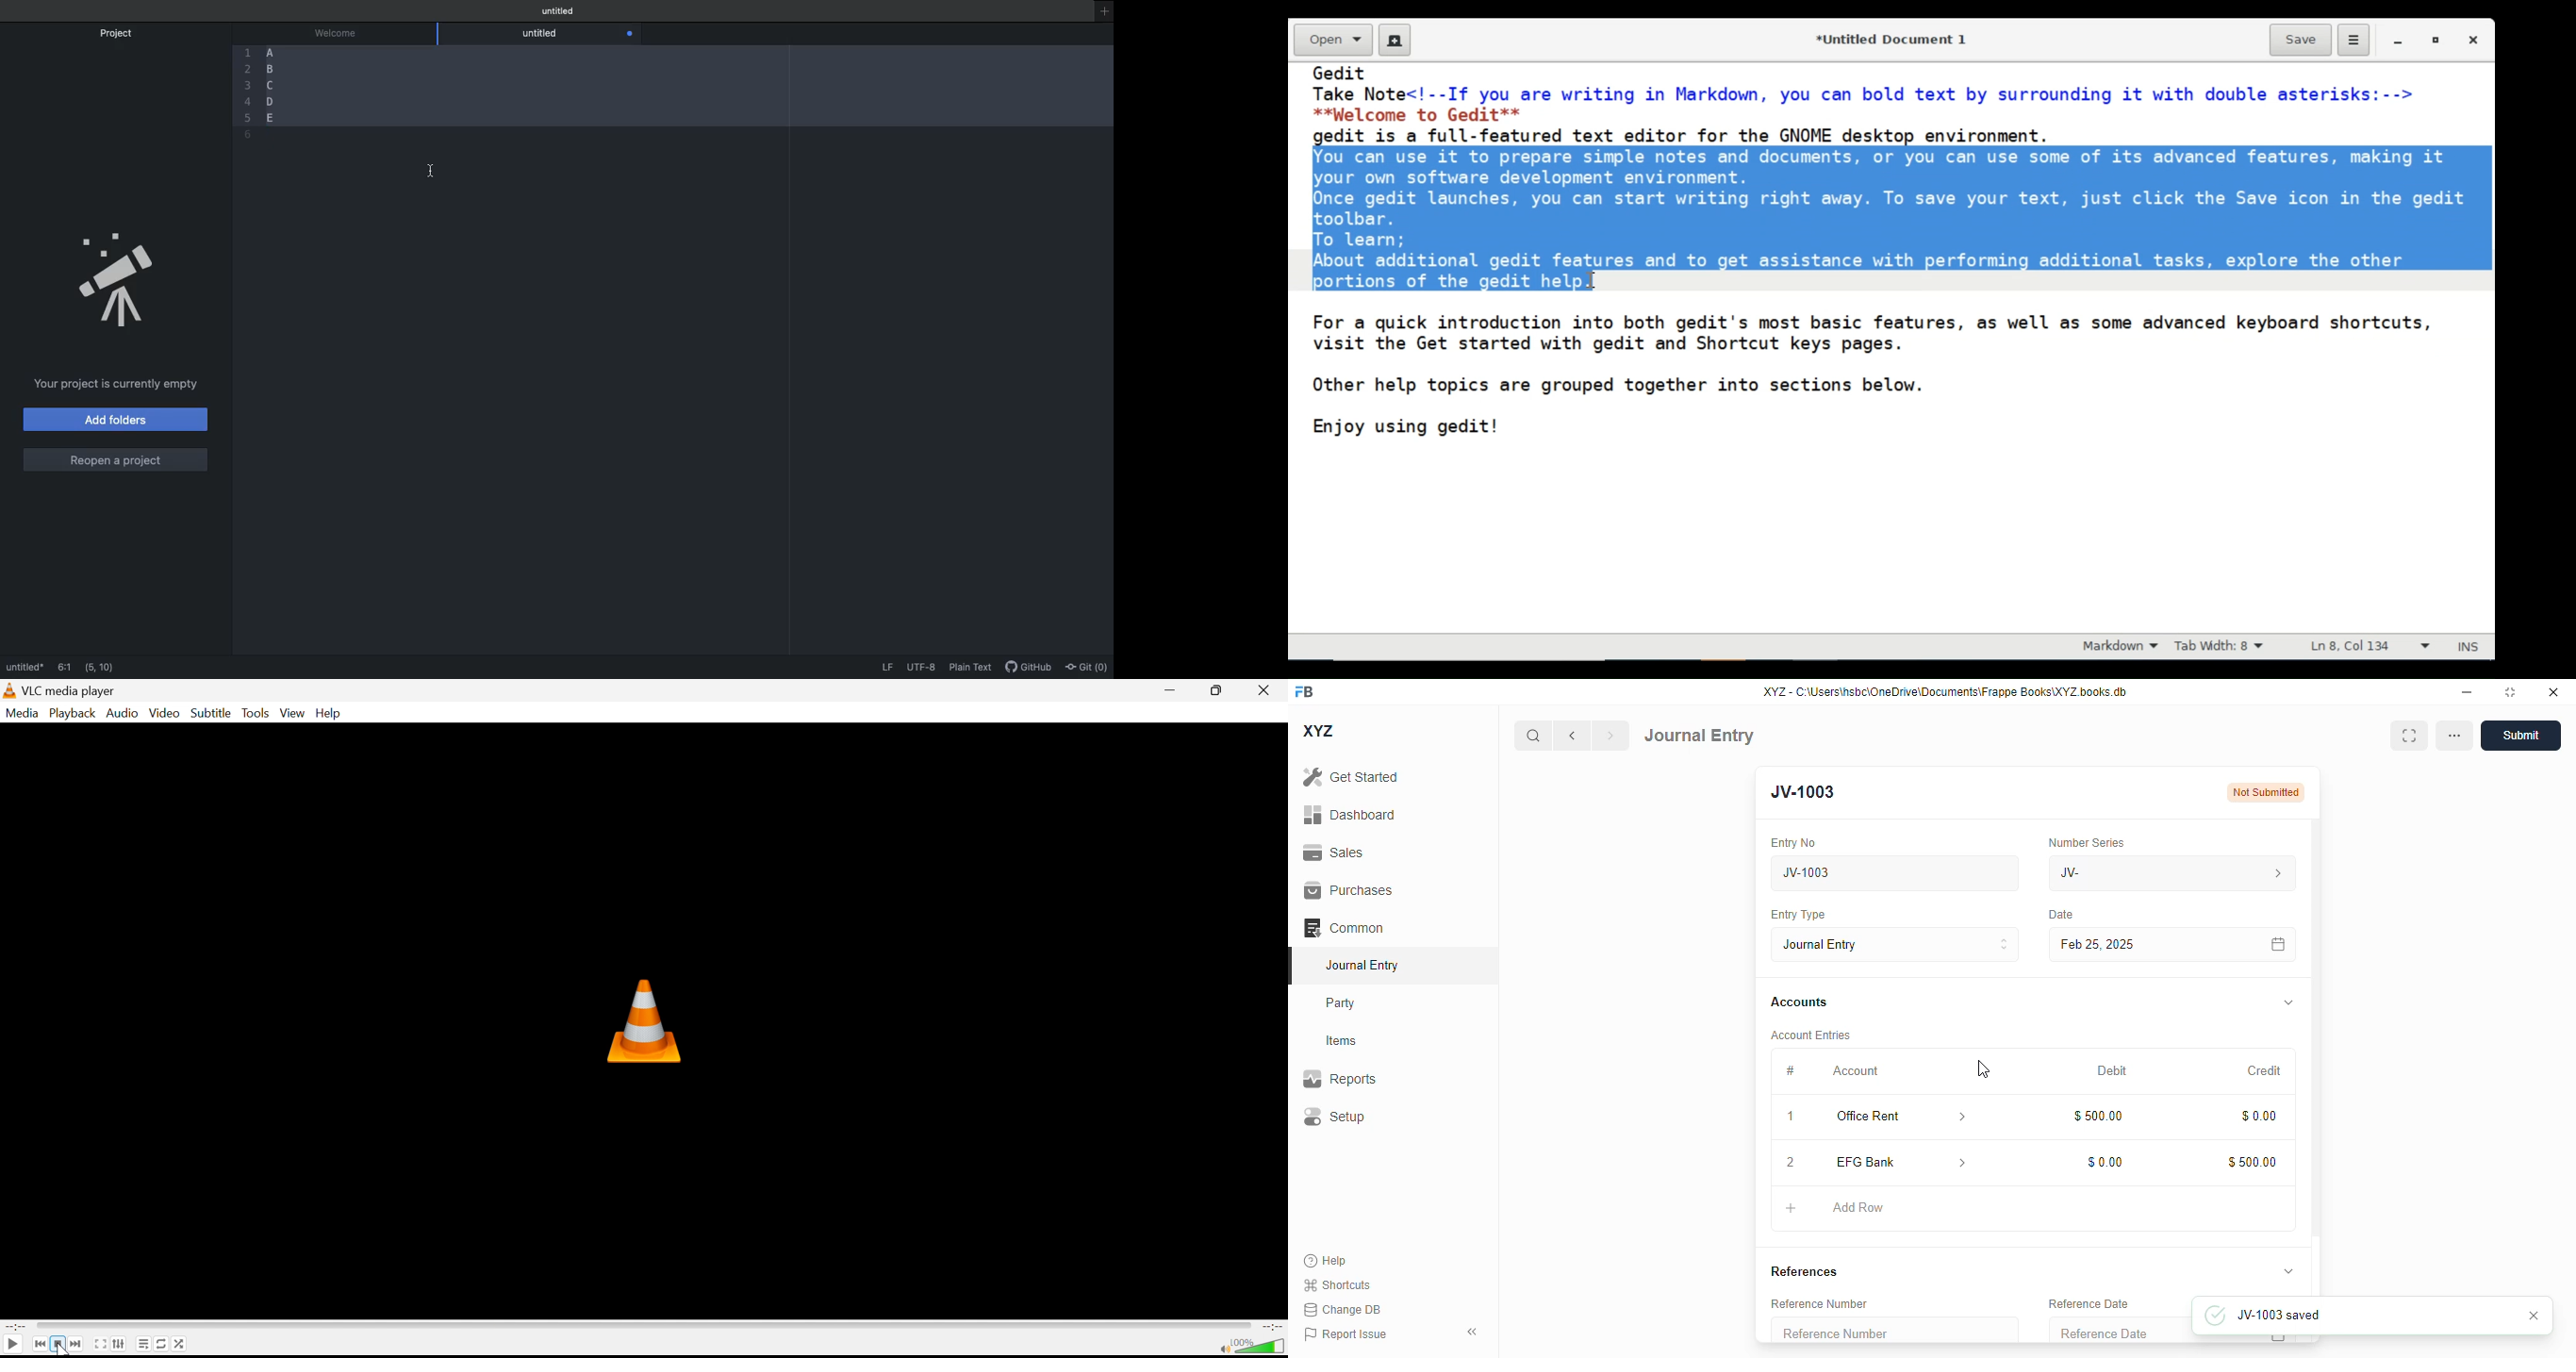  Describe the element at coordinates (116, 422) in the screenshot. I see `Add folders |` at that location.